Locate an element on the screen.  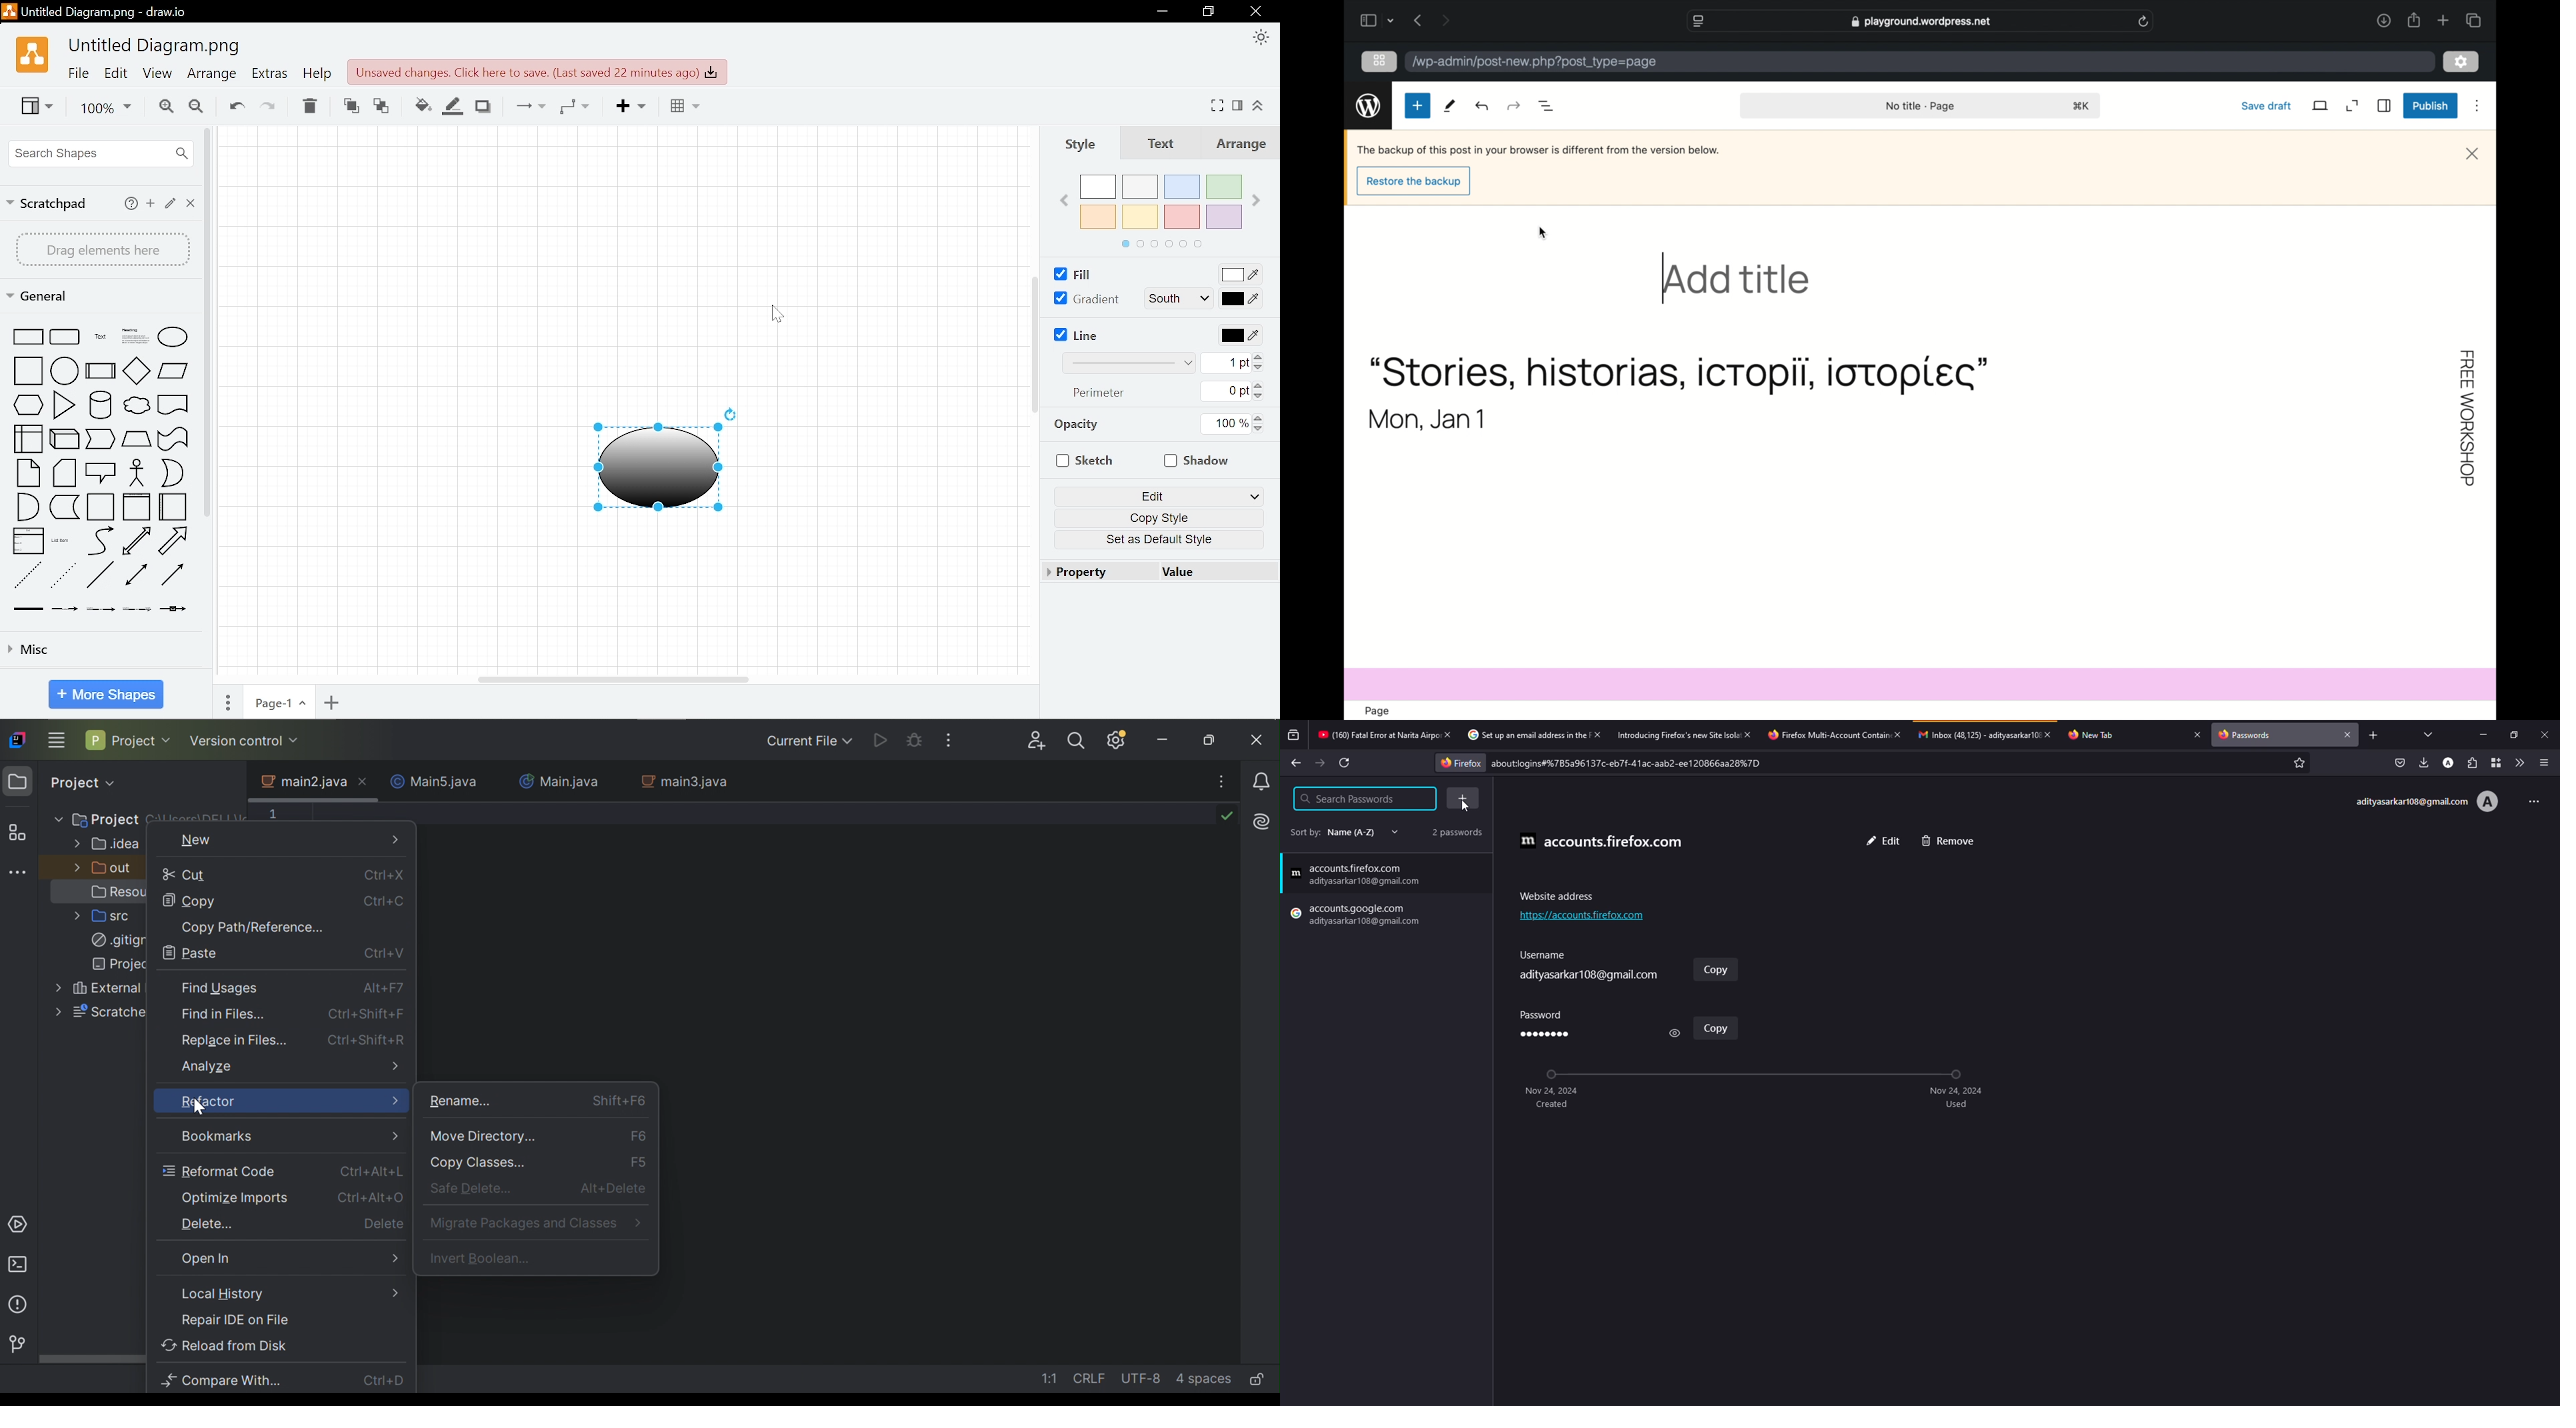
Undo is located at coordinates (233, 104).